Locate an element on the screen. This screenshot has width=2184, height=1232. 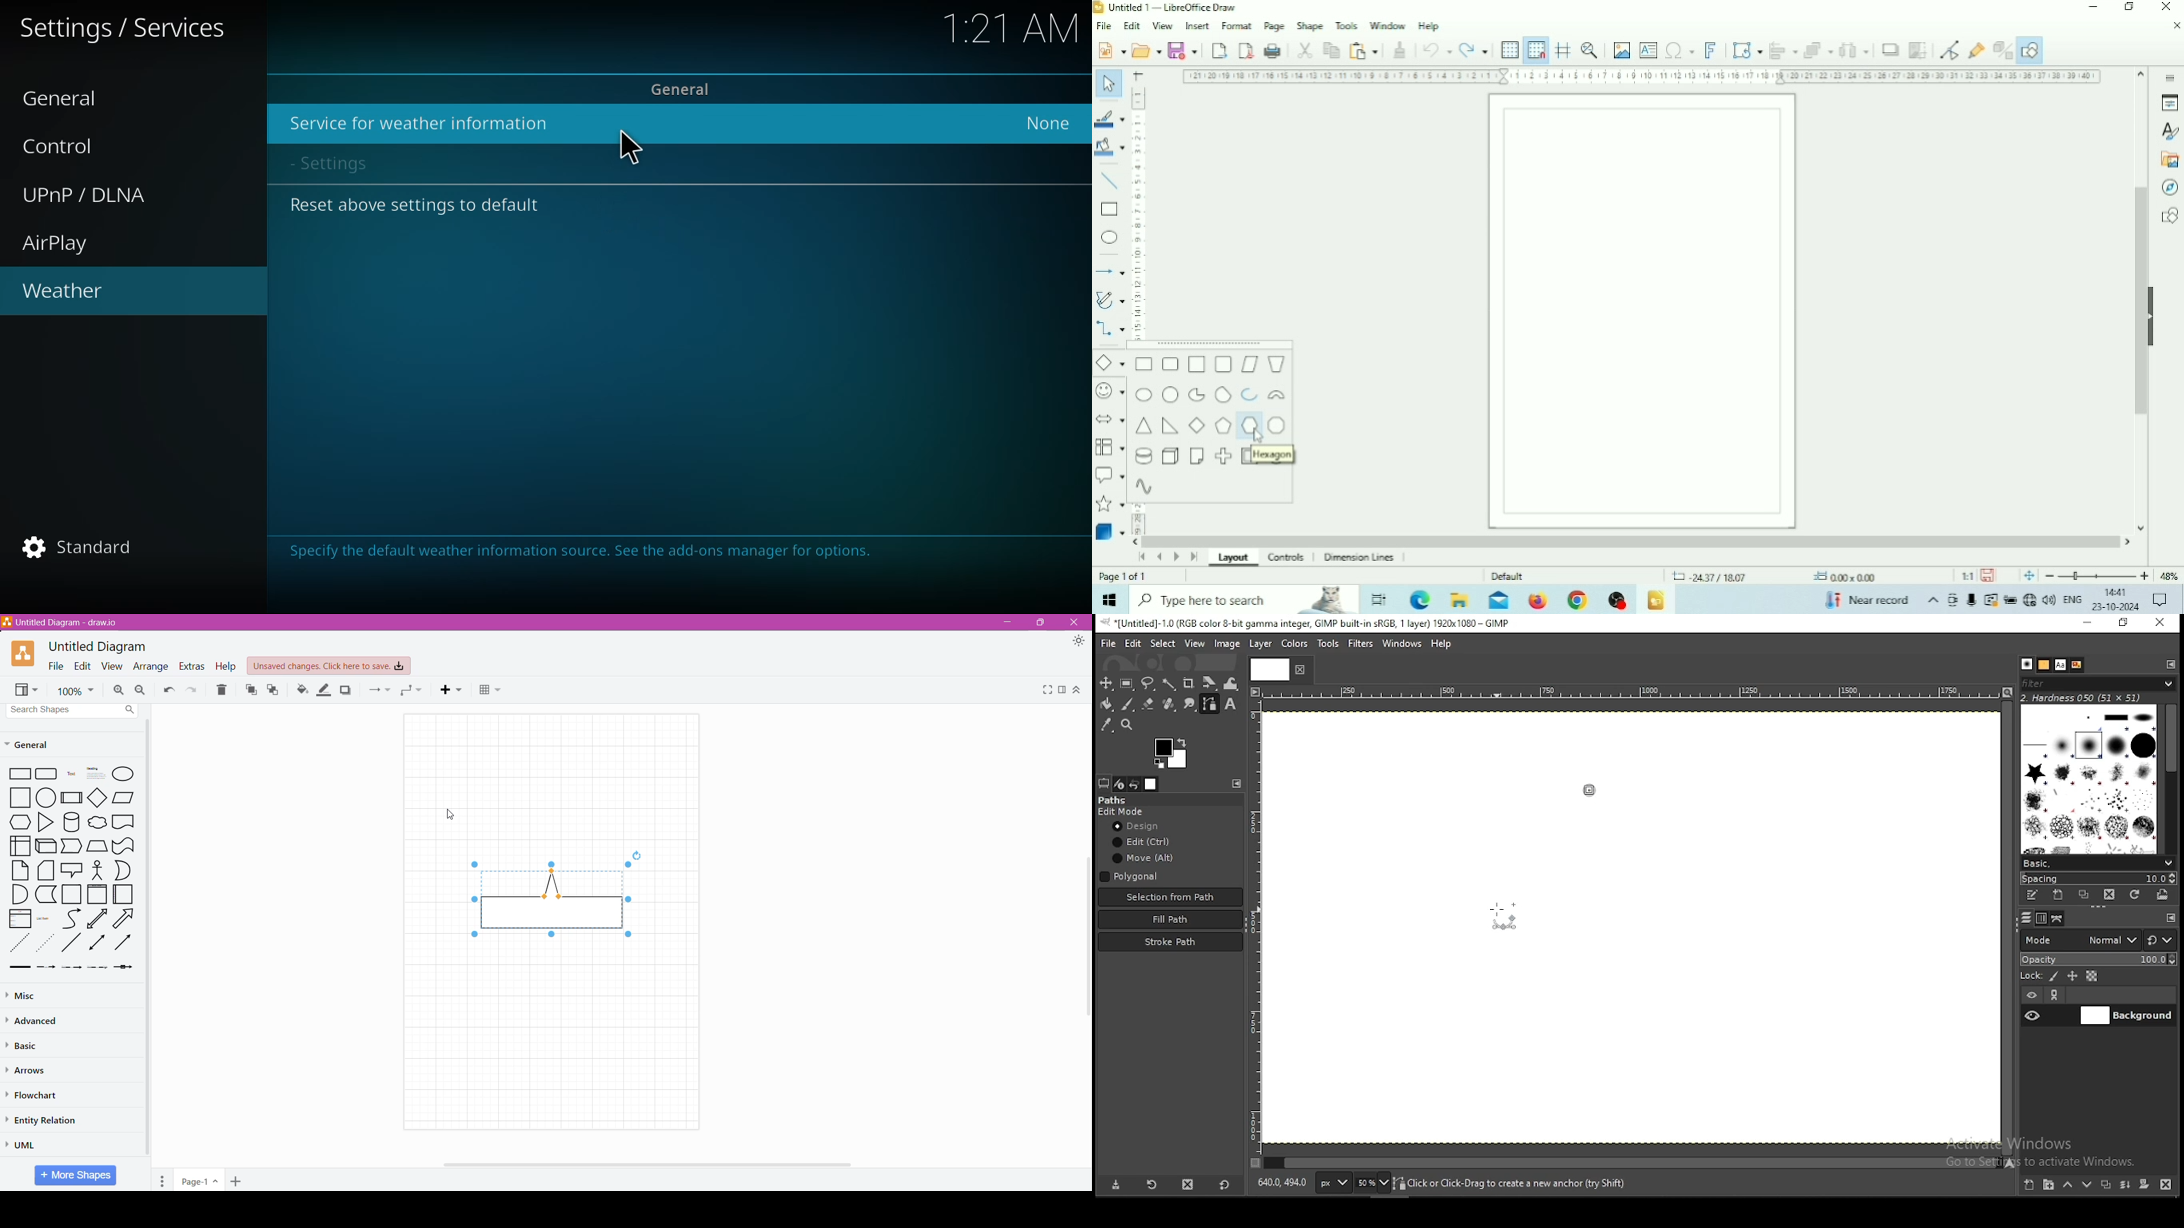
View is located at coordinates (1164, 27).